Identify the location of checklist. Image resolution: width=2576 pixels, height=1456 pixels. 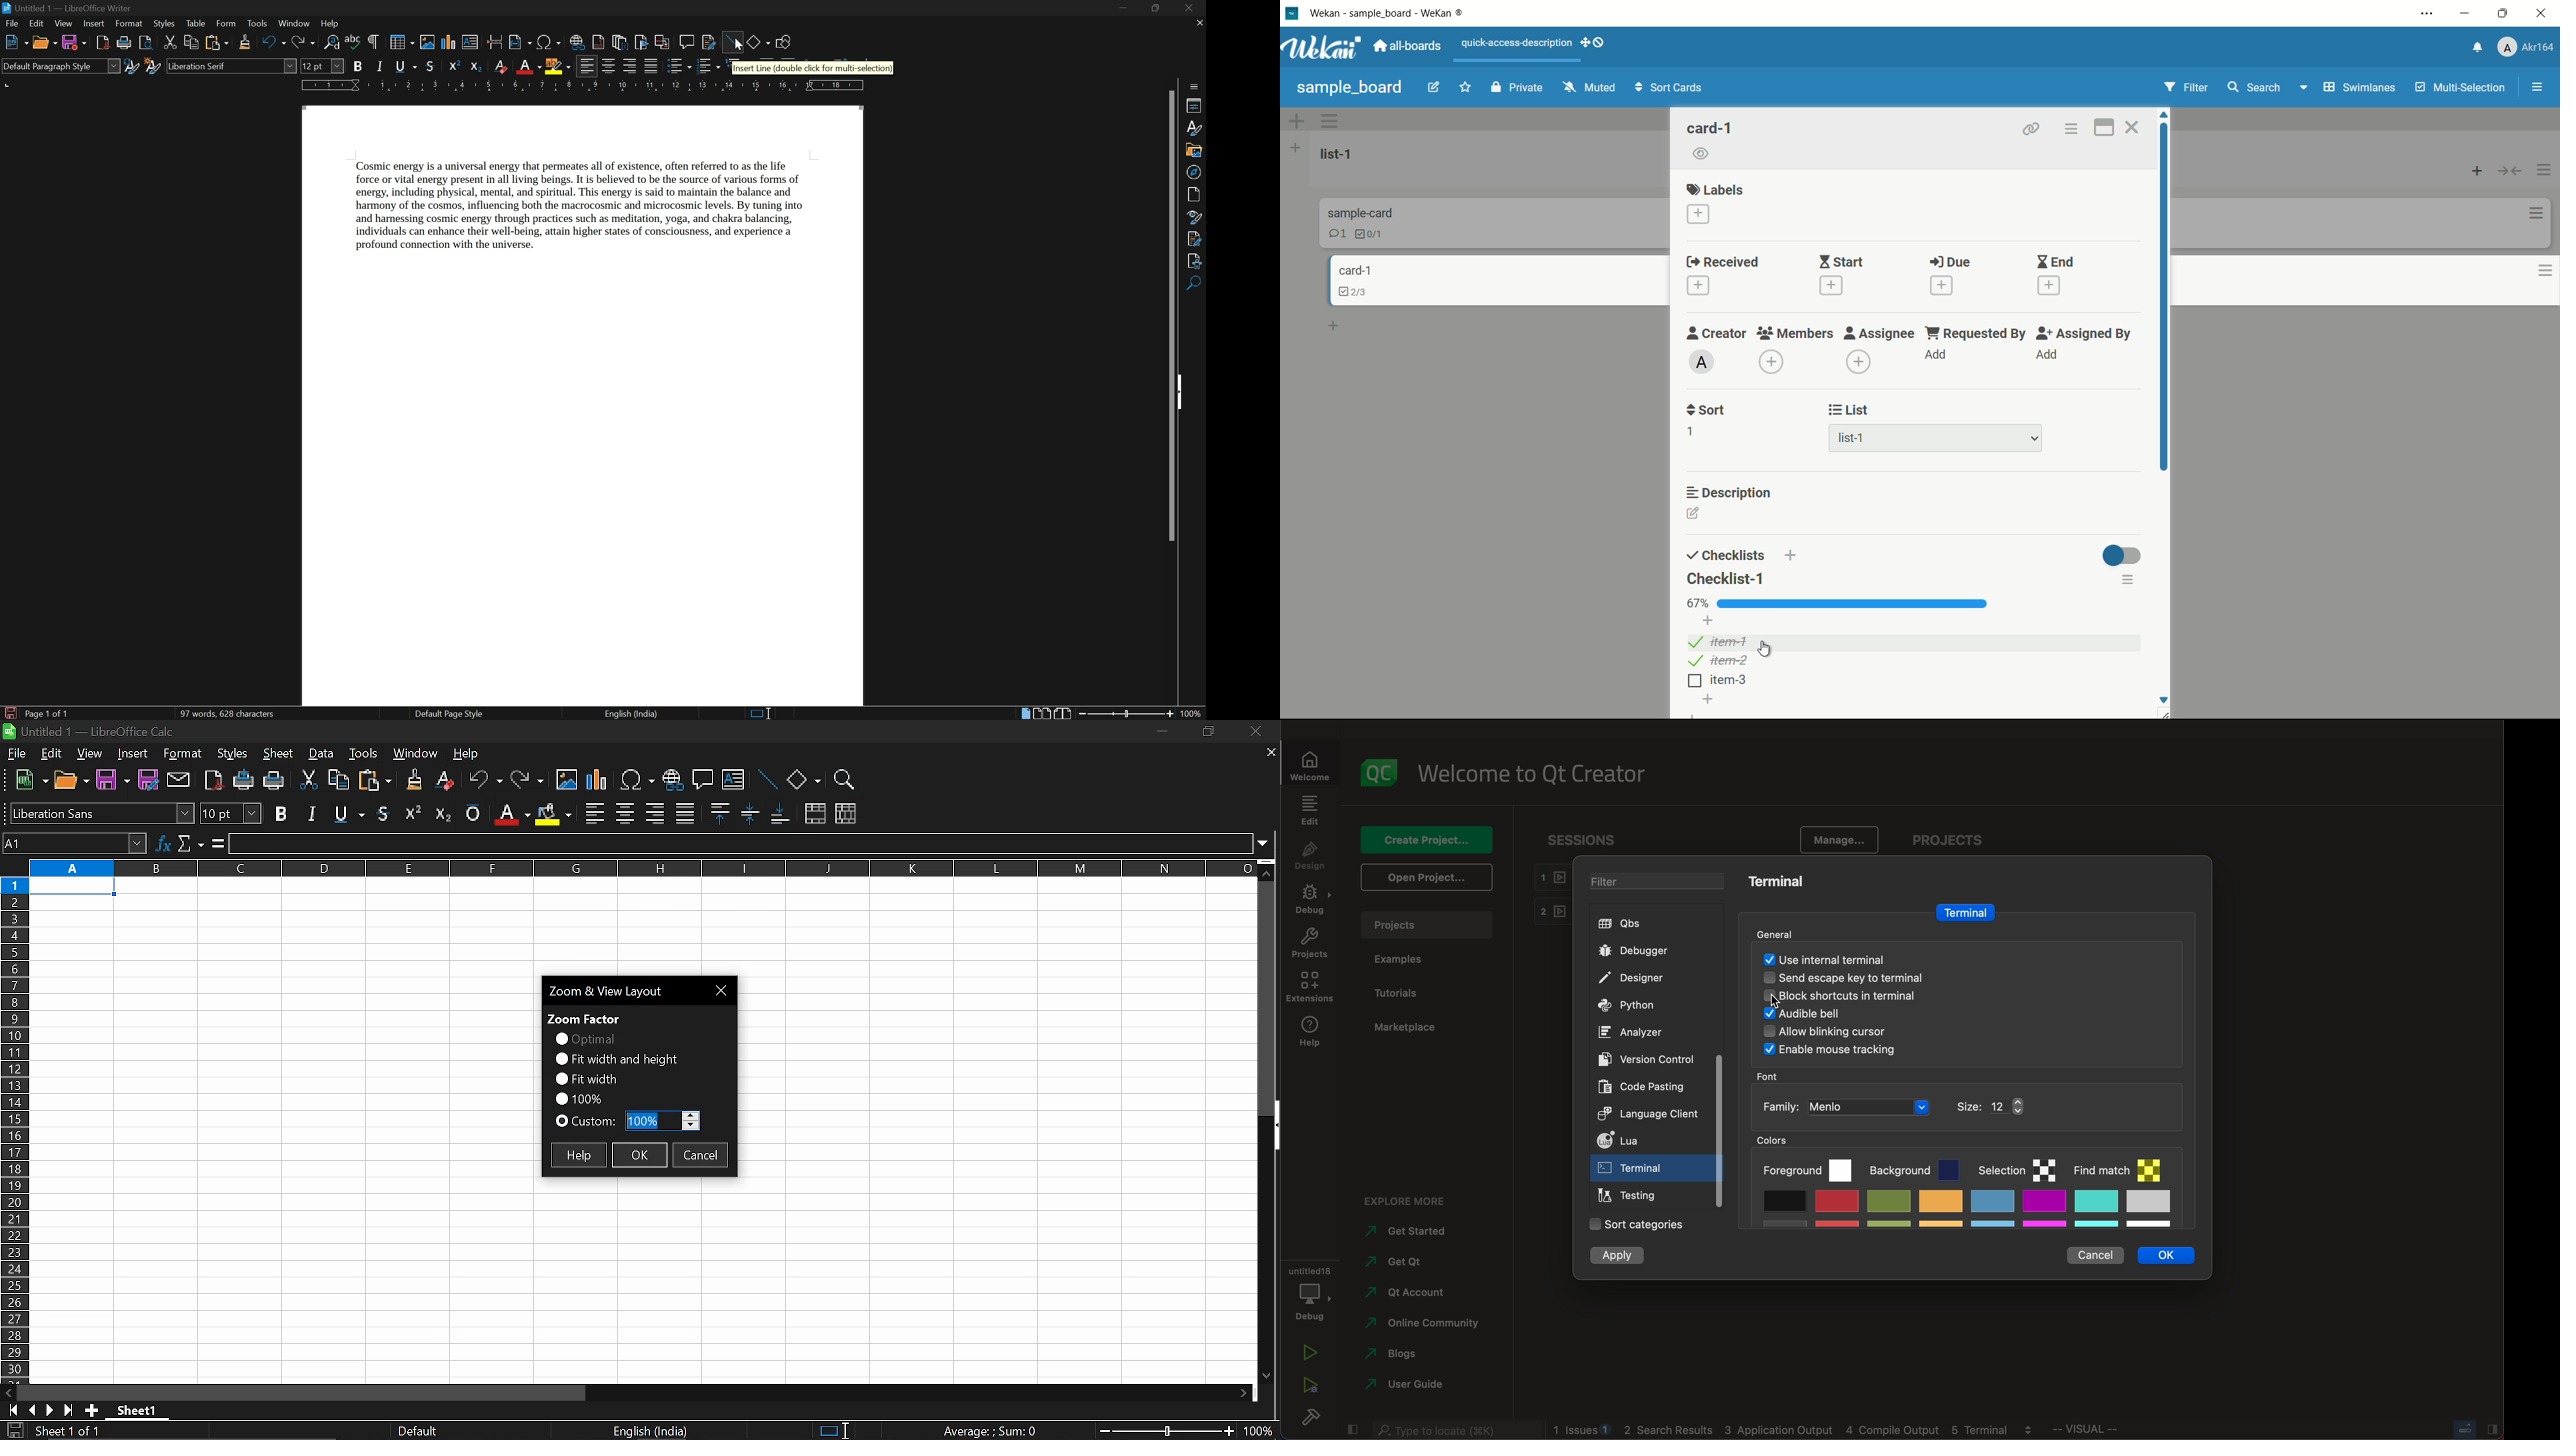
(1371, 235).